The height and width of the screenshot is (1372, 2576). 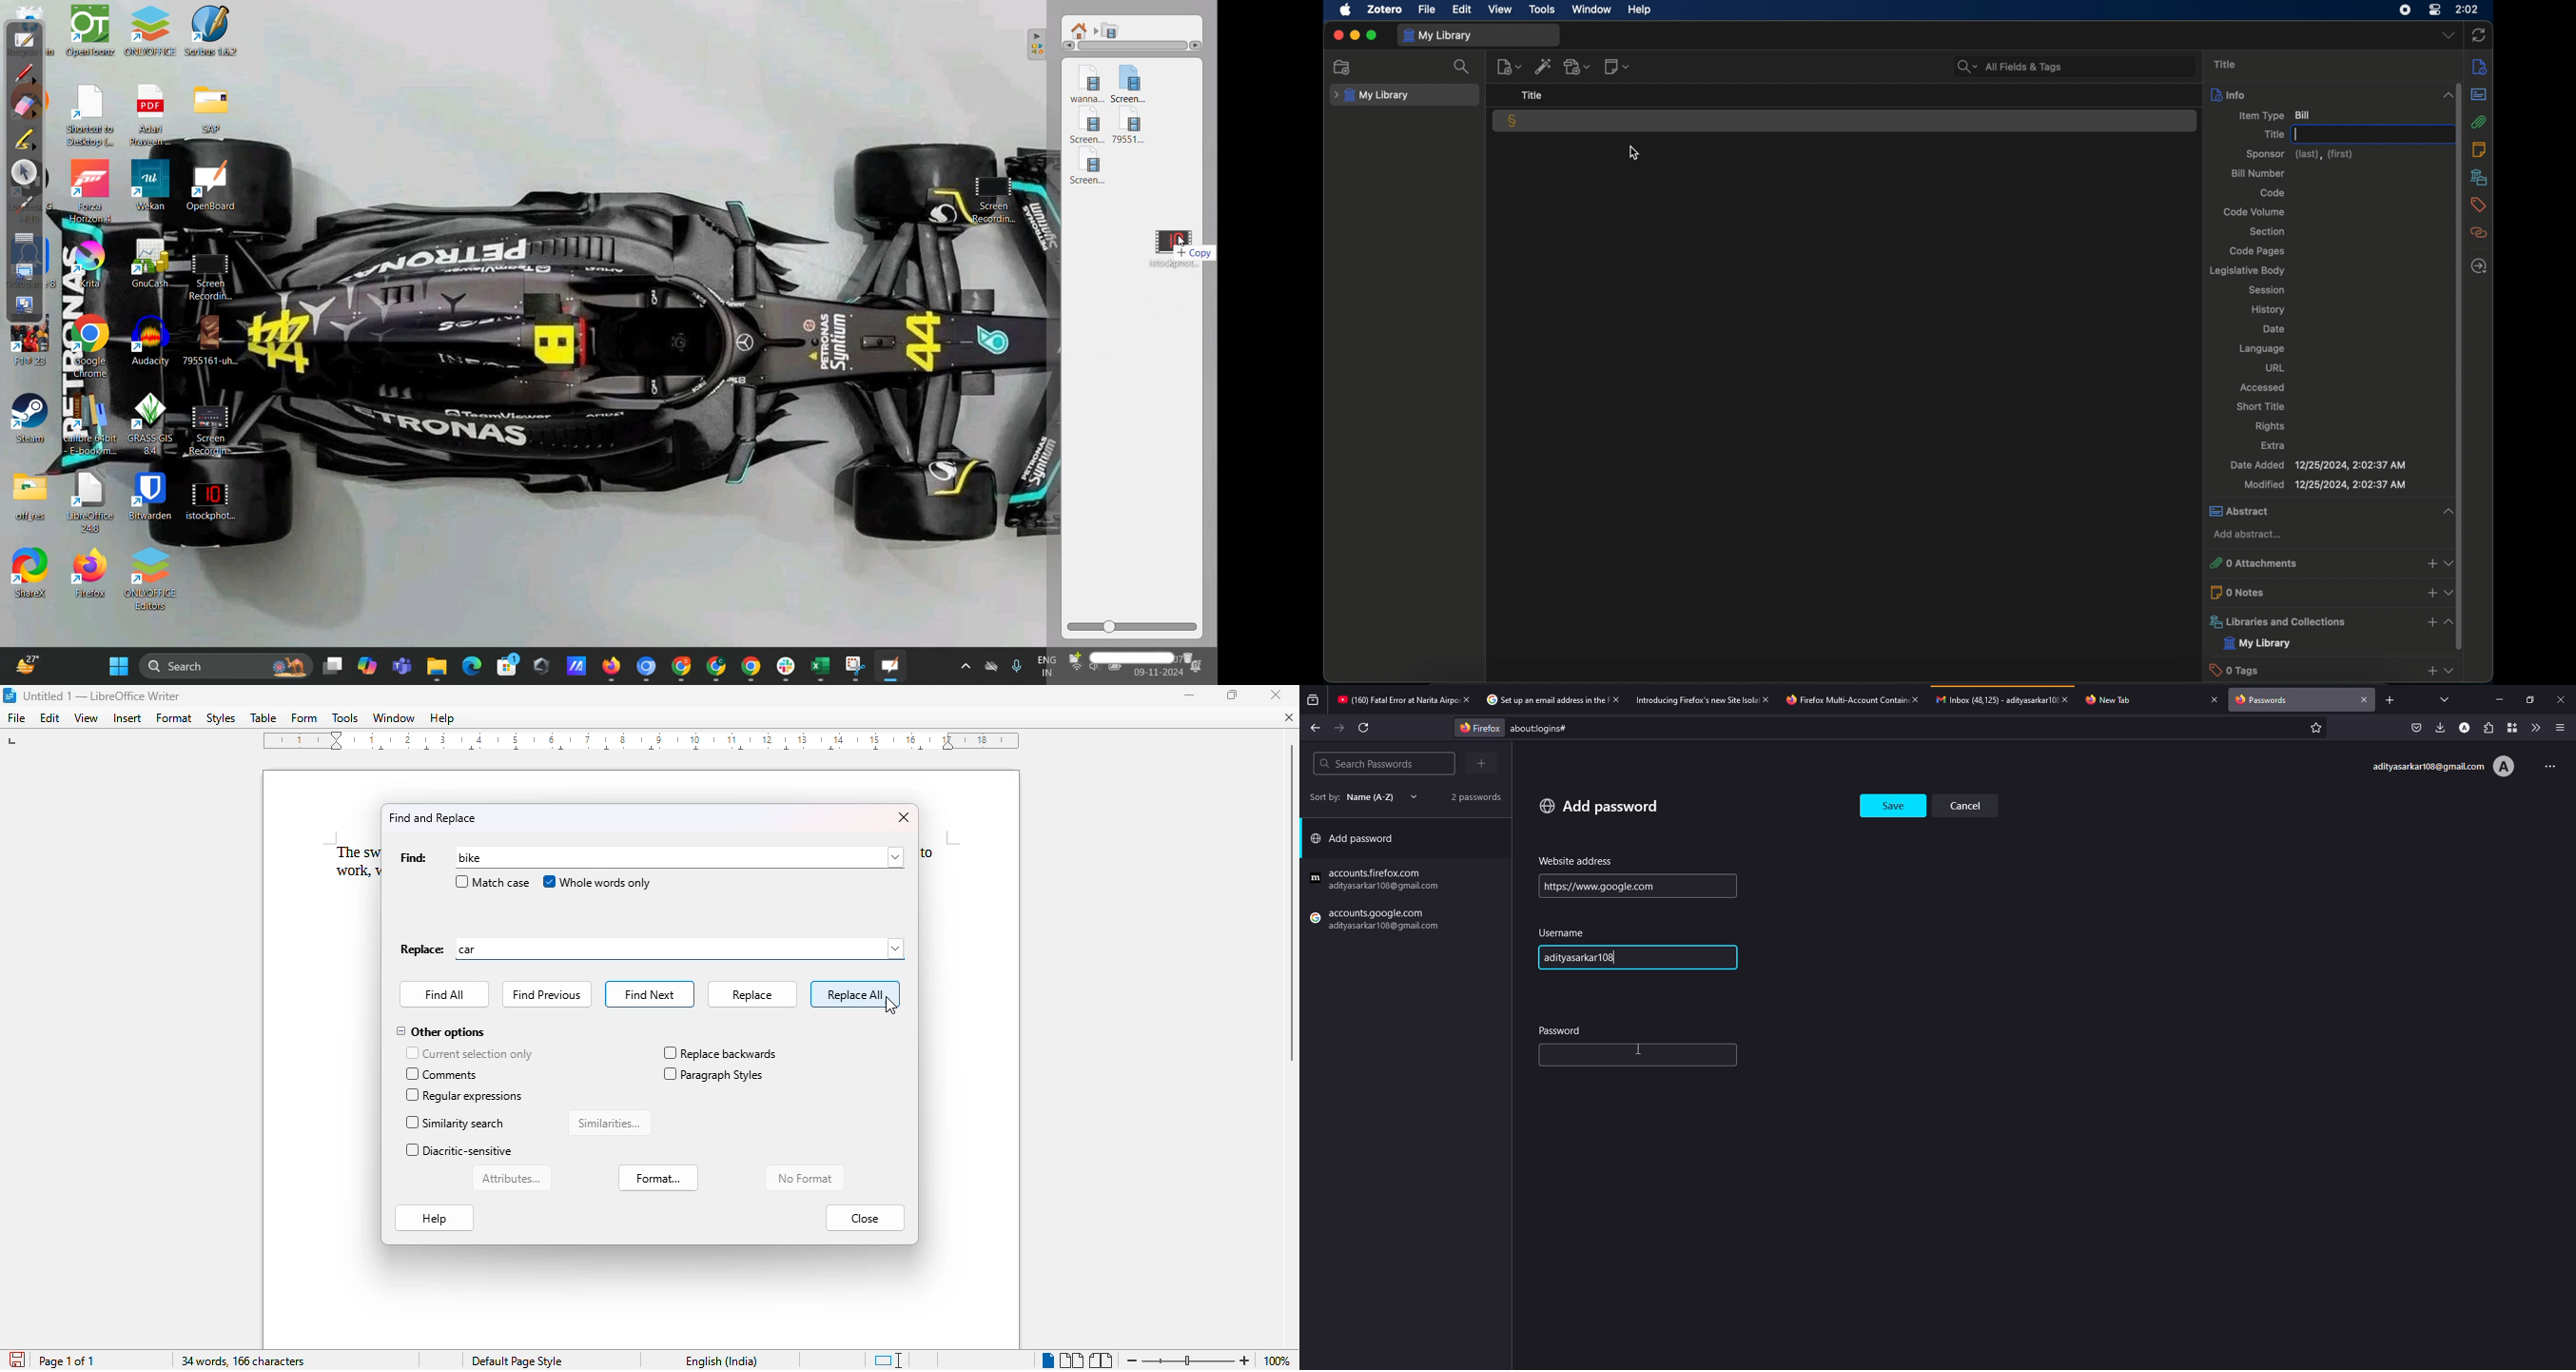 What do you see at coordinates (1357, 841) in the screenshot?
I see `add password` at bounding box center [1357, 841].